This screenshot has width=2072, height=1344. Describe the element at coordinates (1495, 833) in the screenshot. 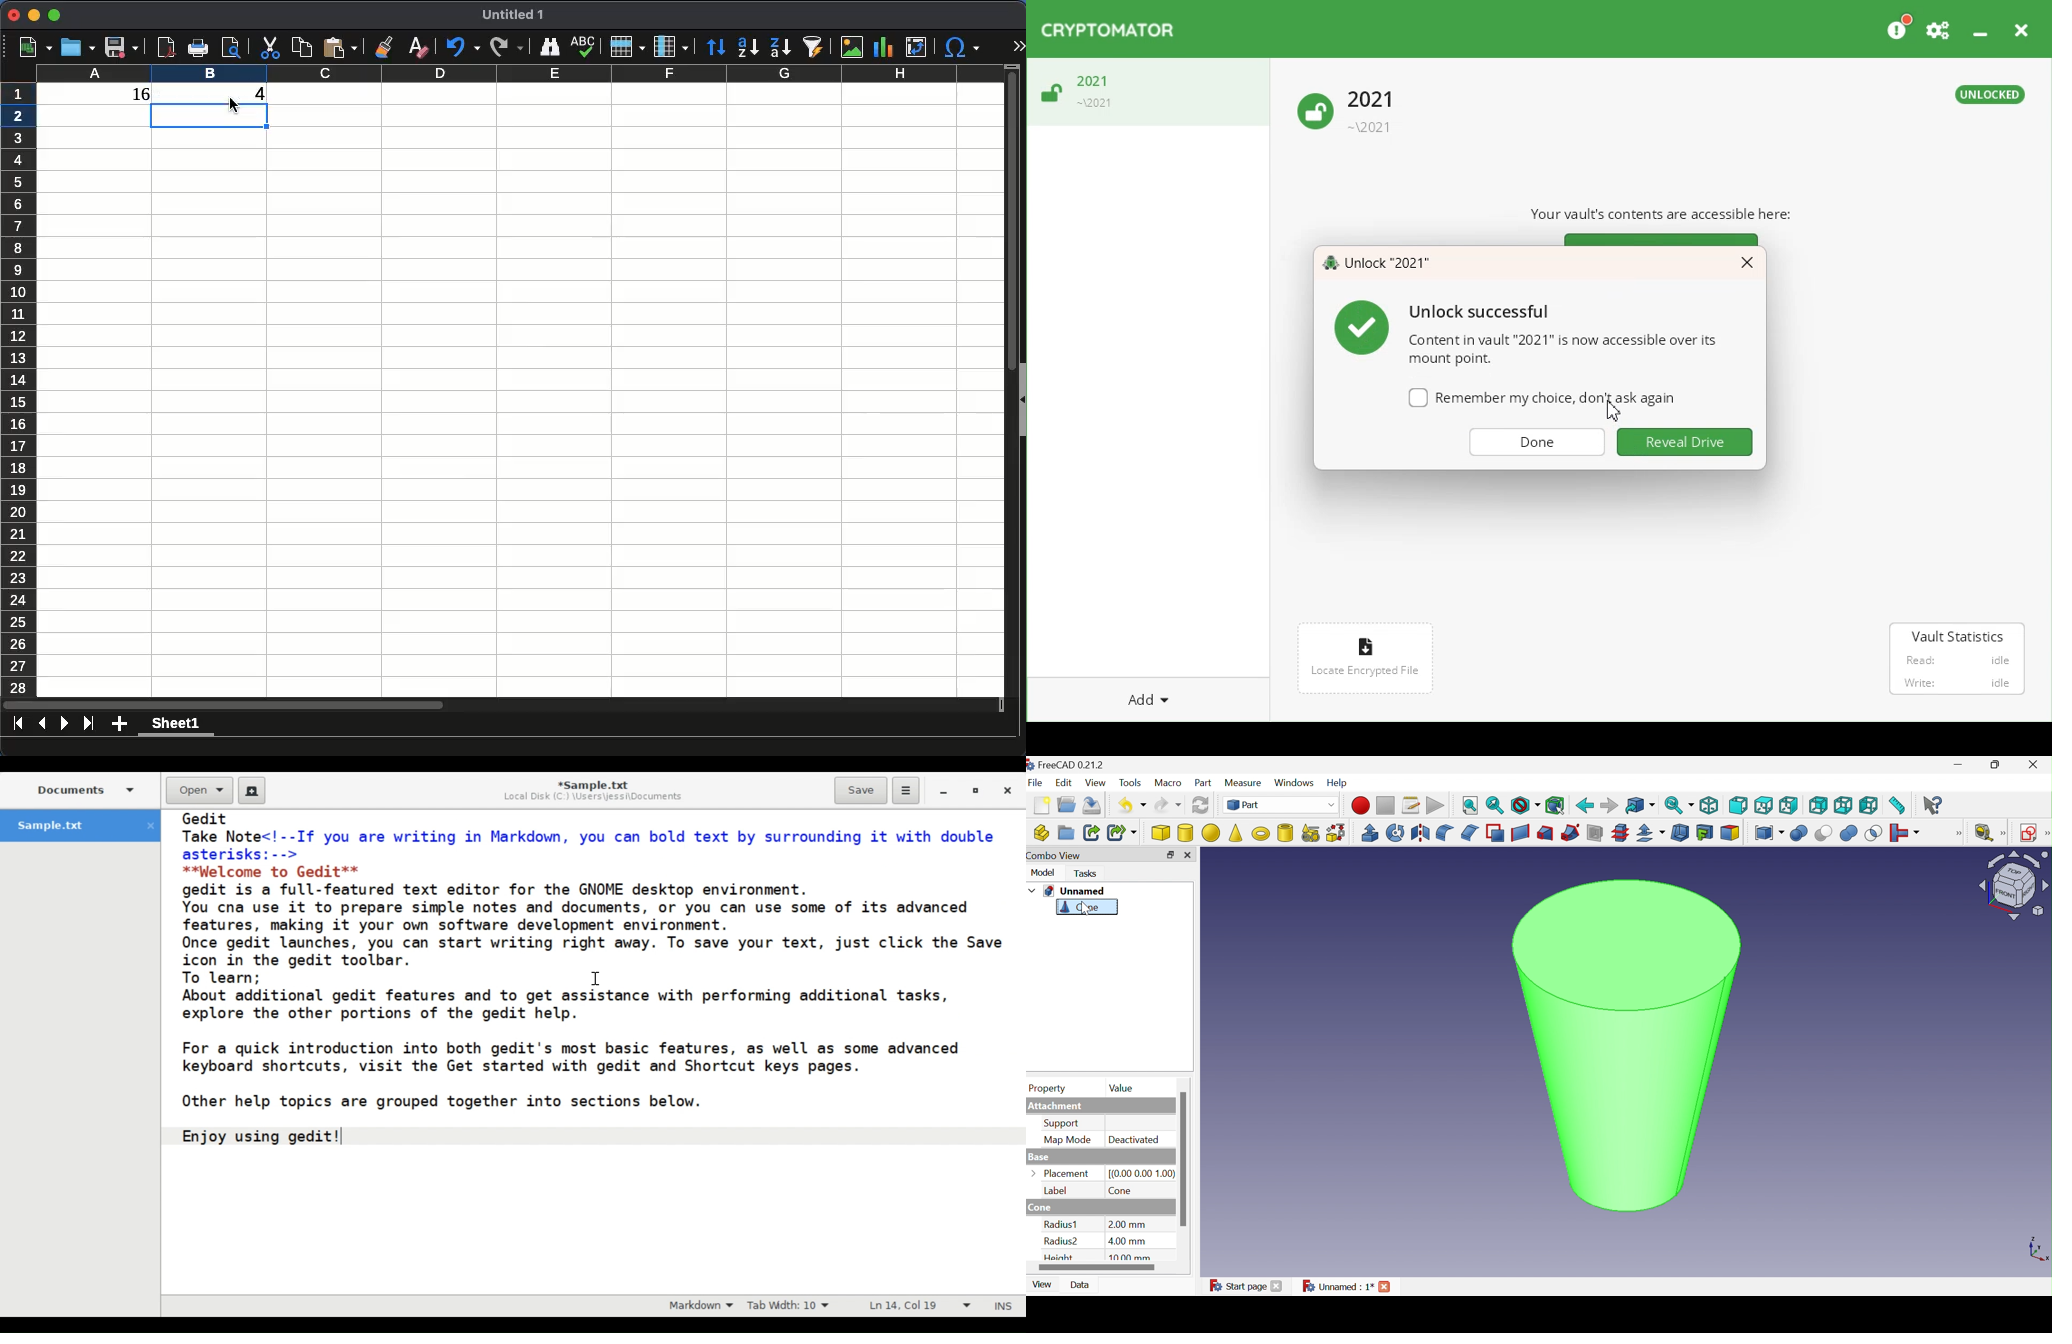

I see `Make face from wires` at that location.